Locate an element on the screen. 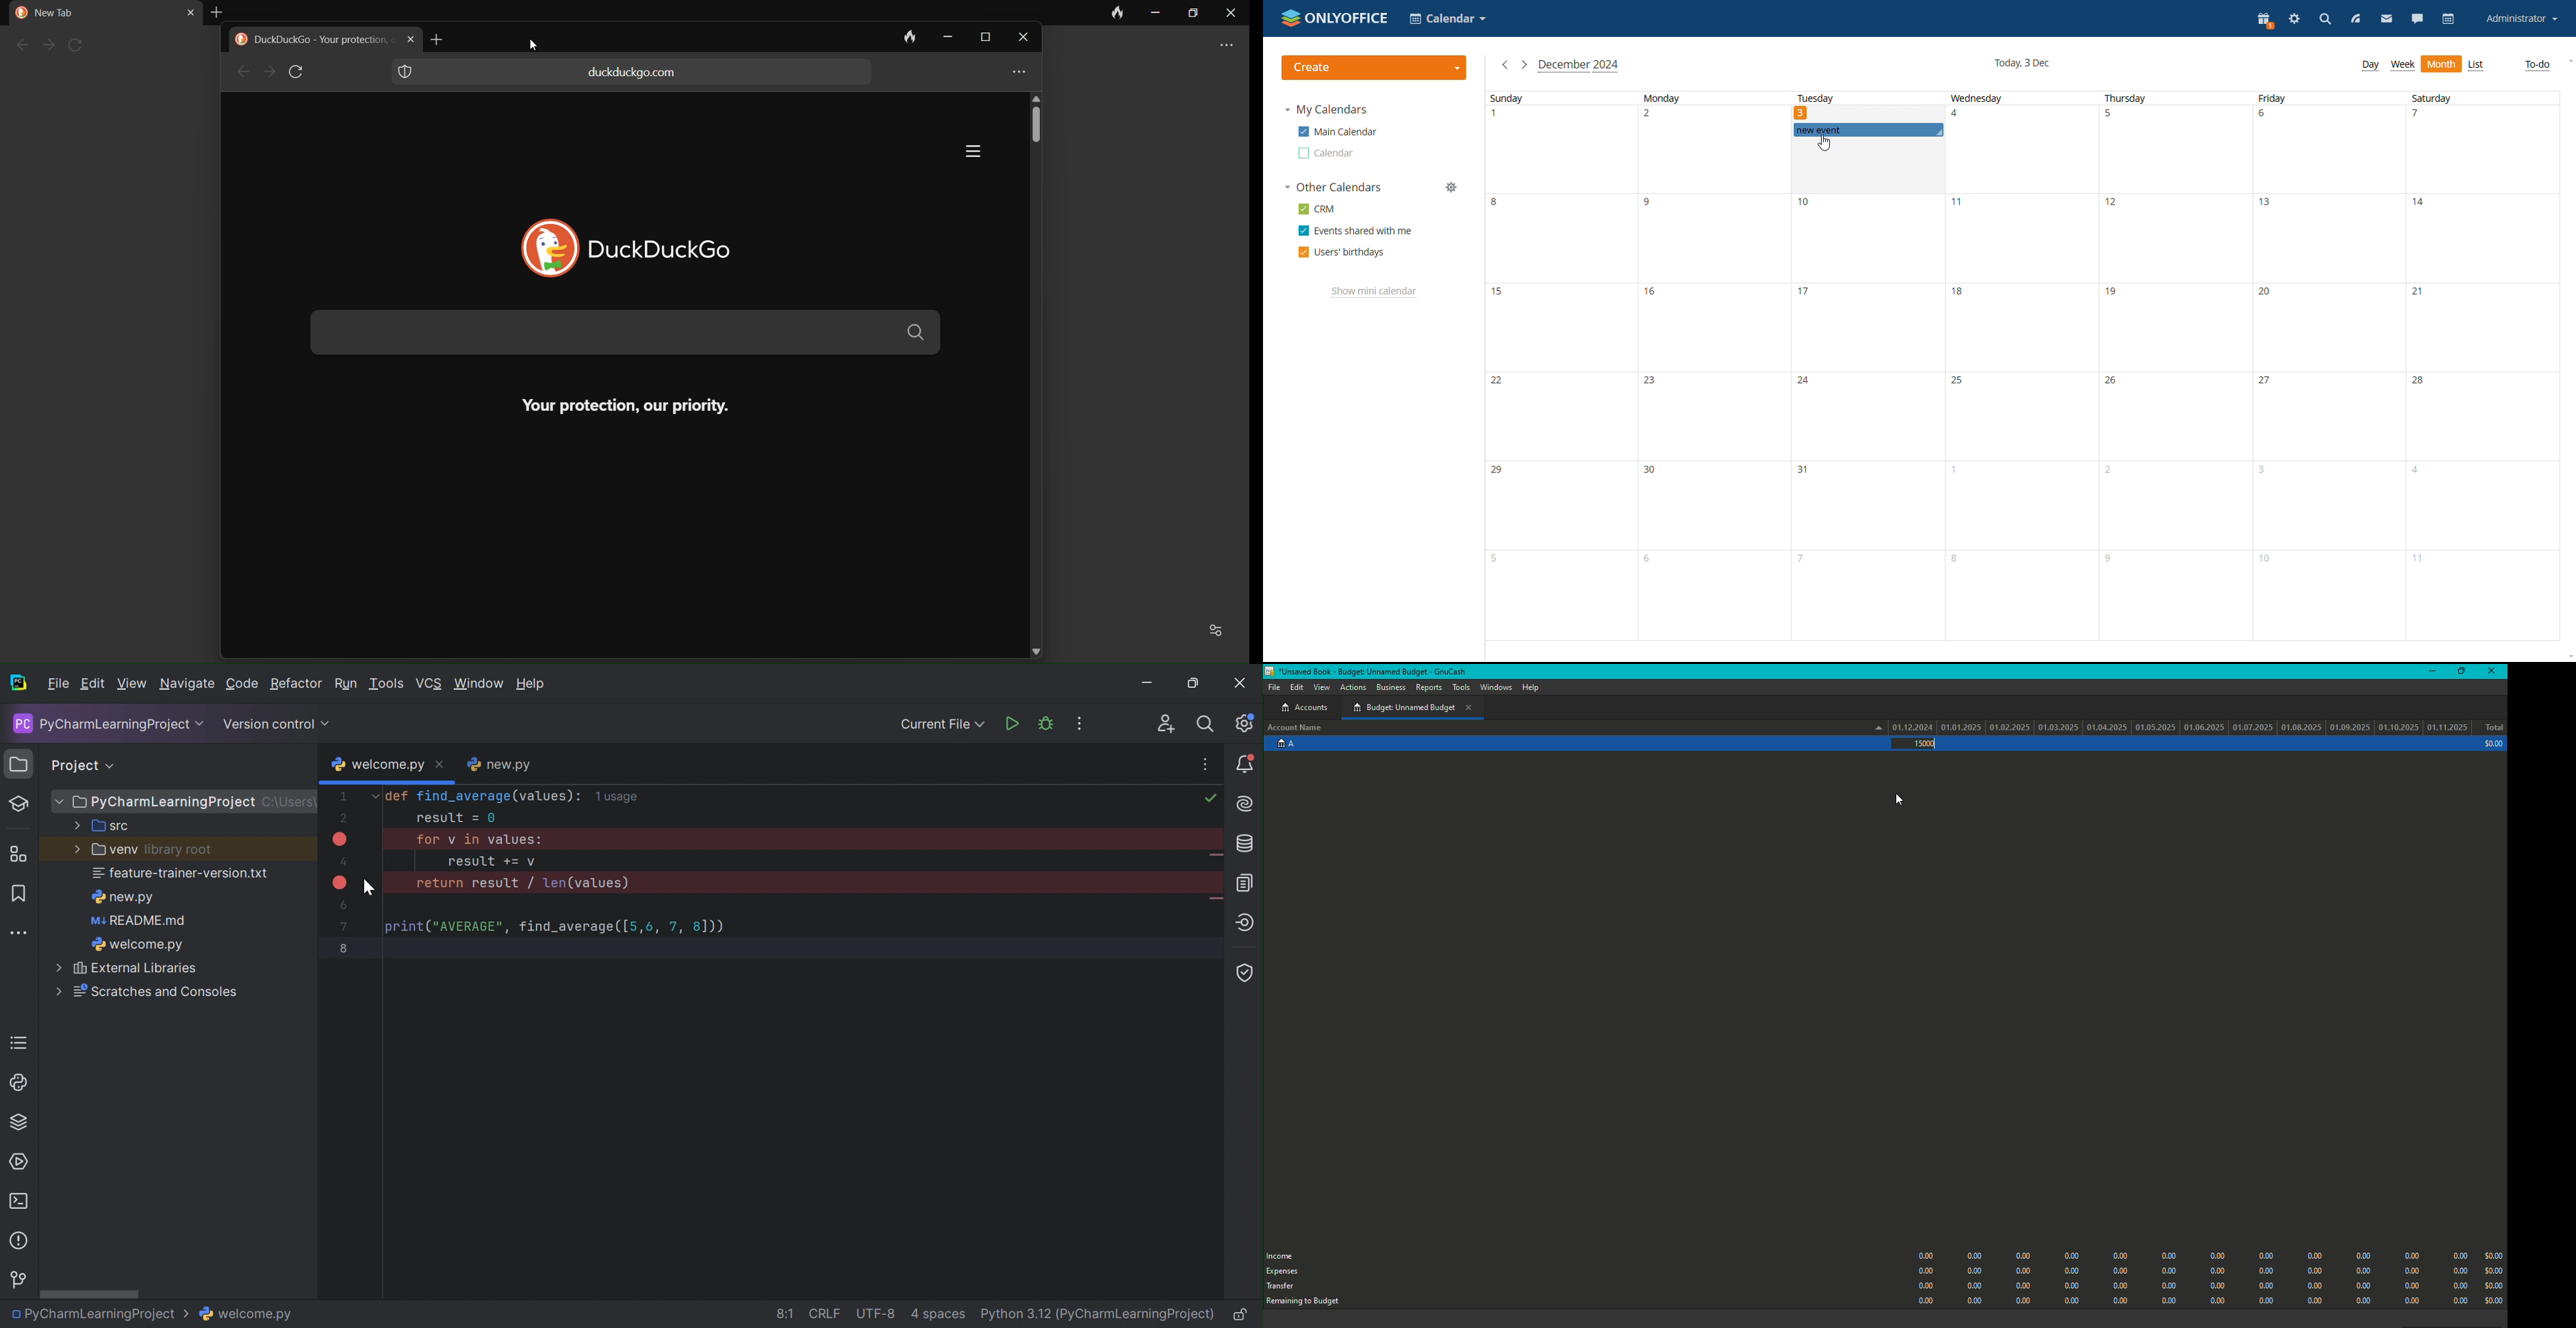 The height and width of the screenshot is (1344, 2576). No problems found is located at coordinates (1210, 799).